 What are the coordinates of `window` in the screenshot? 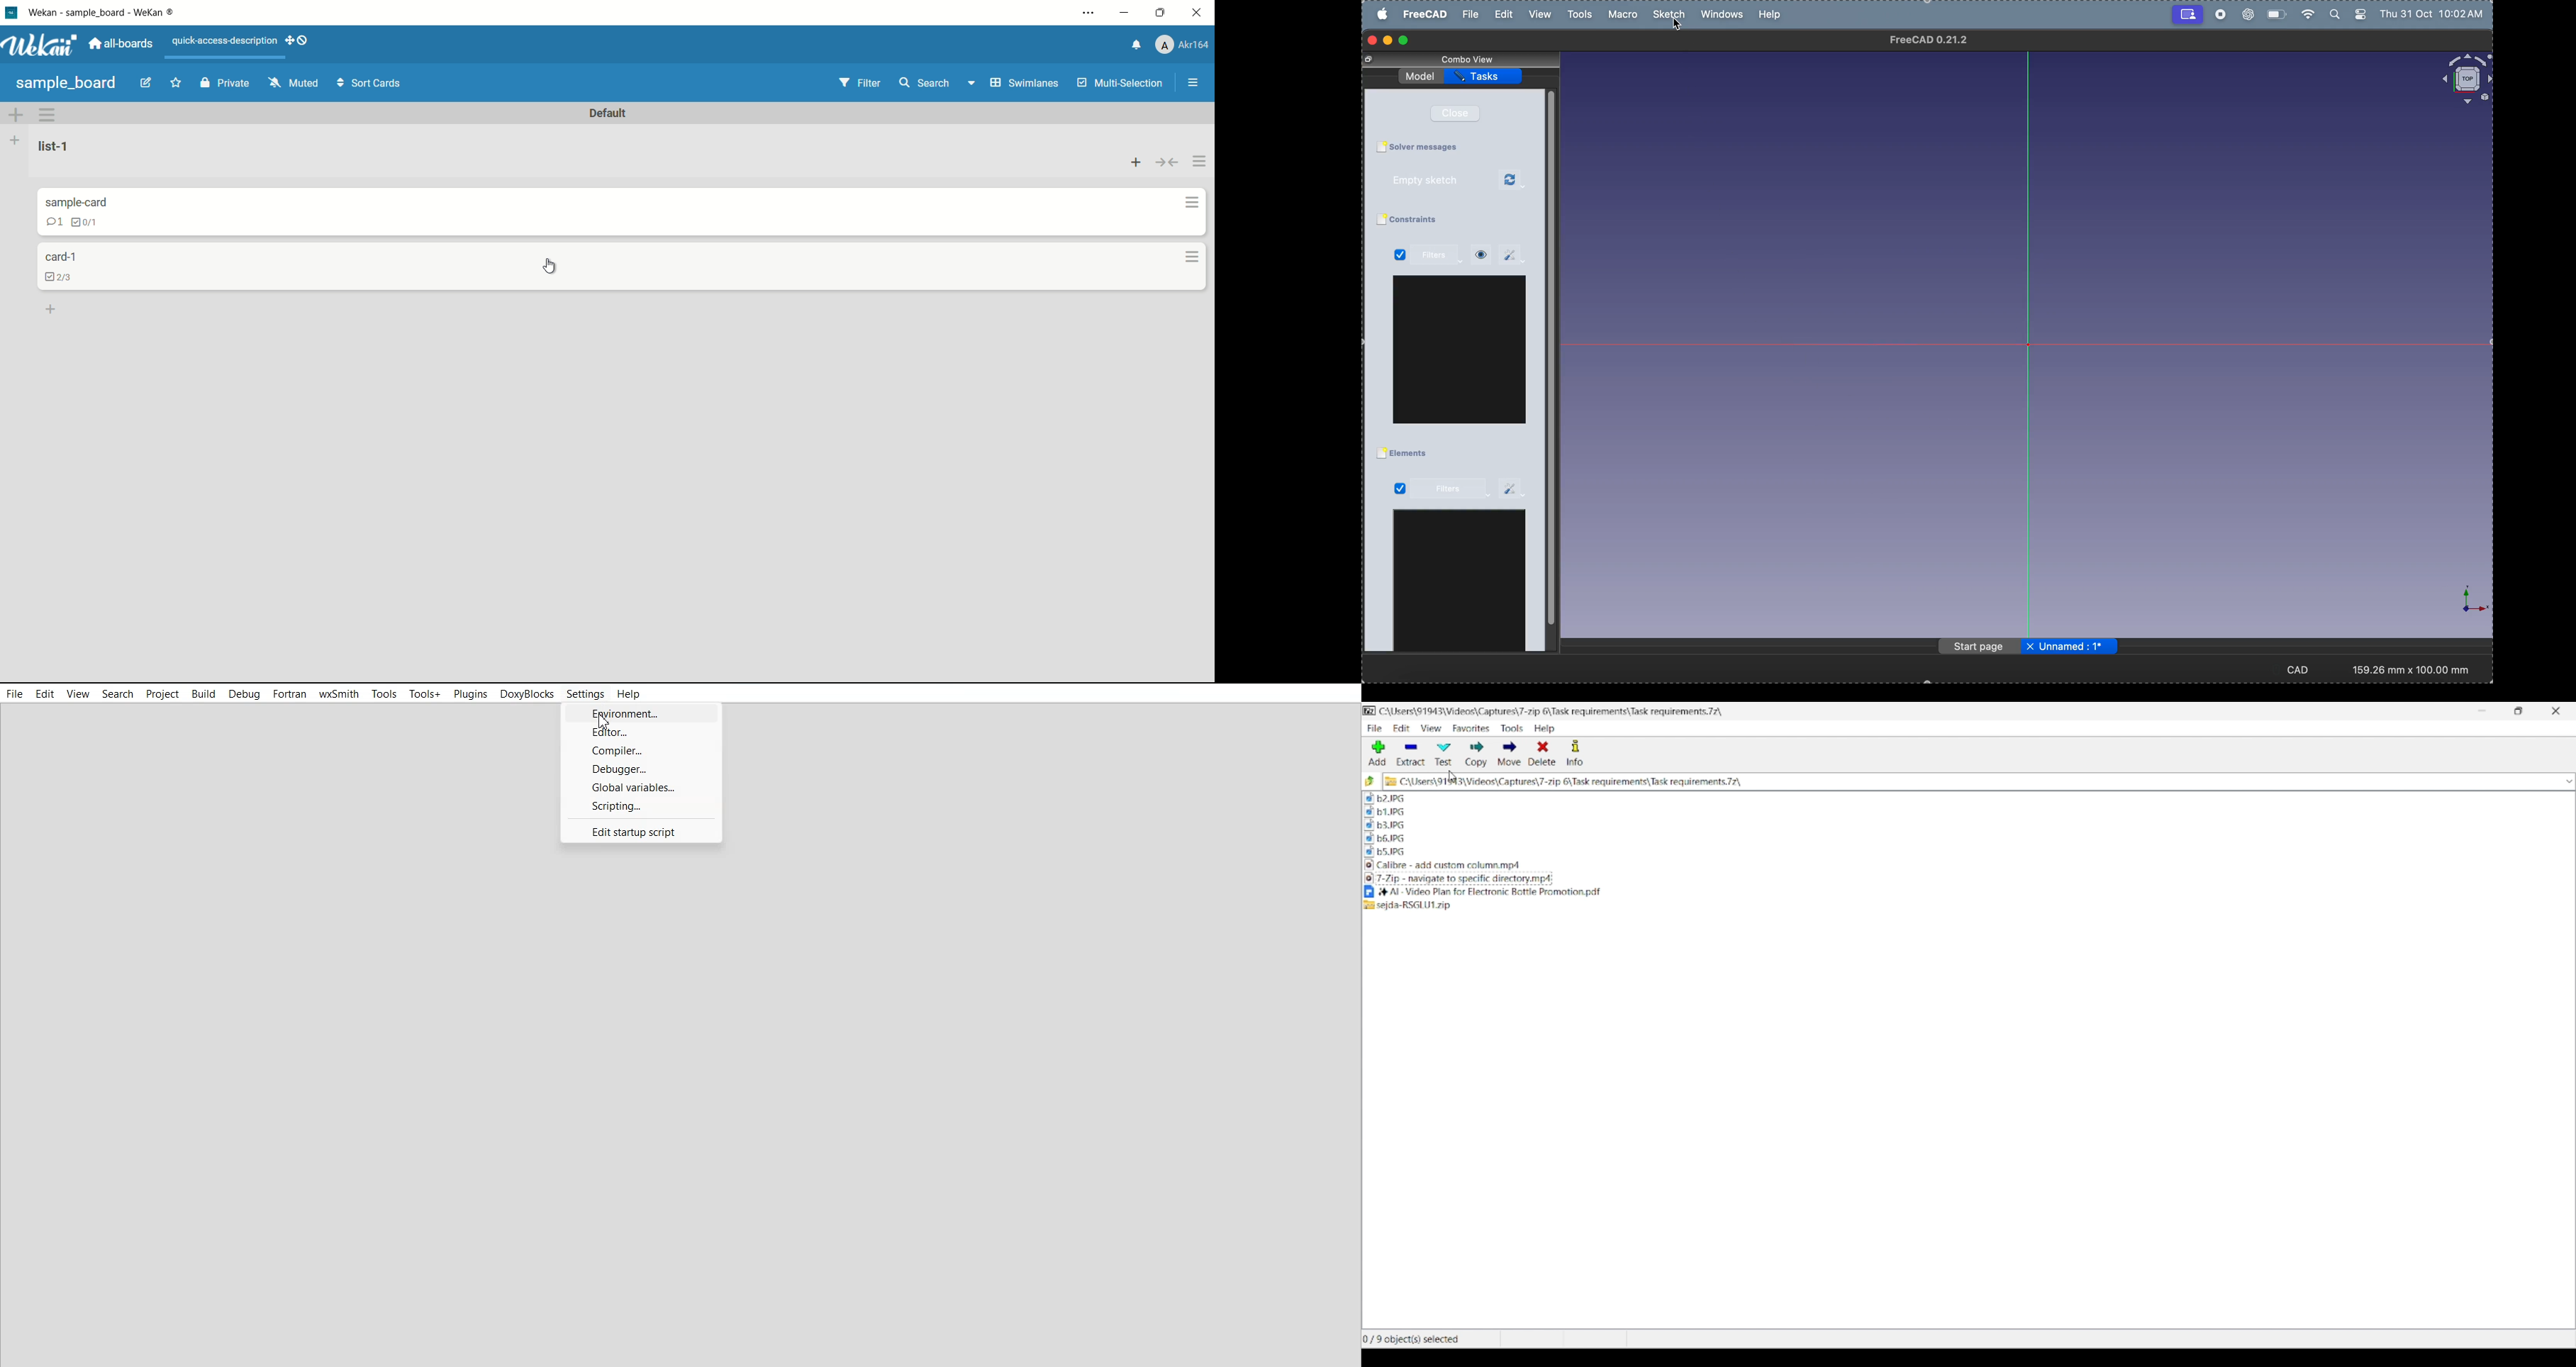 It's located at (1461, 349).